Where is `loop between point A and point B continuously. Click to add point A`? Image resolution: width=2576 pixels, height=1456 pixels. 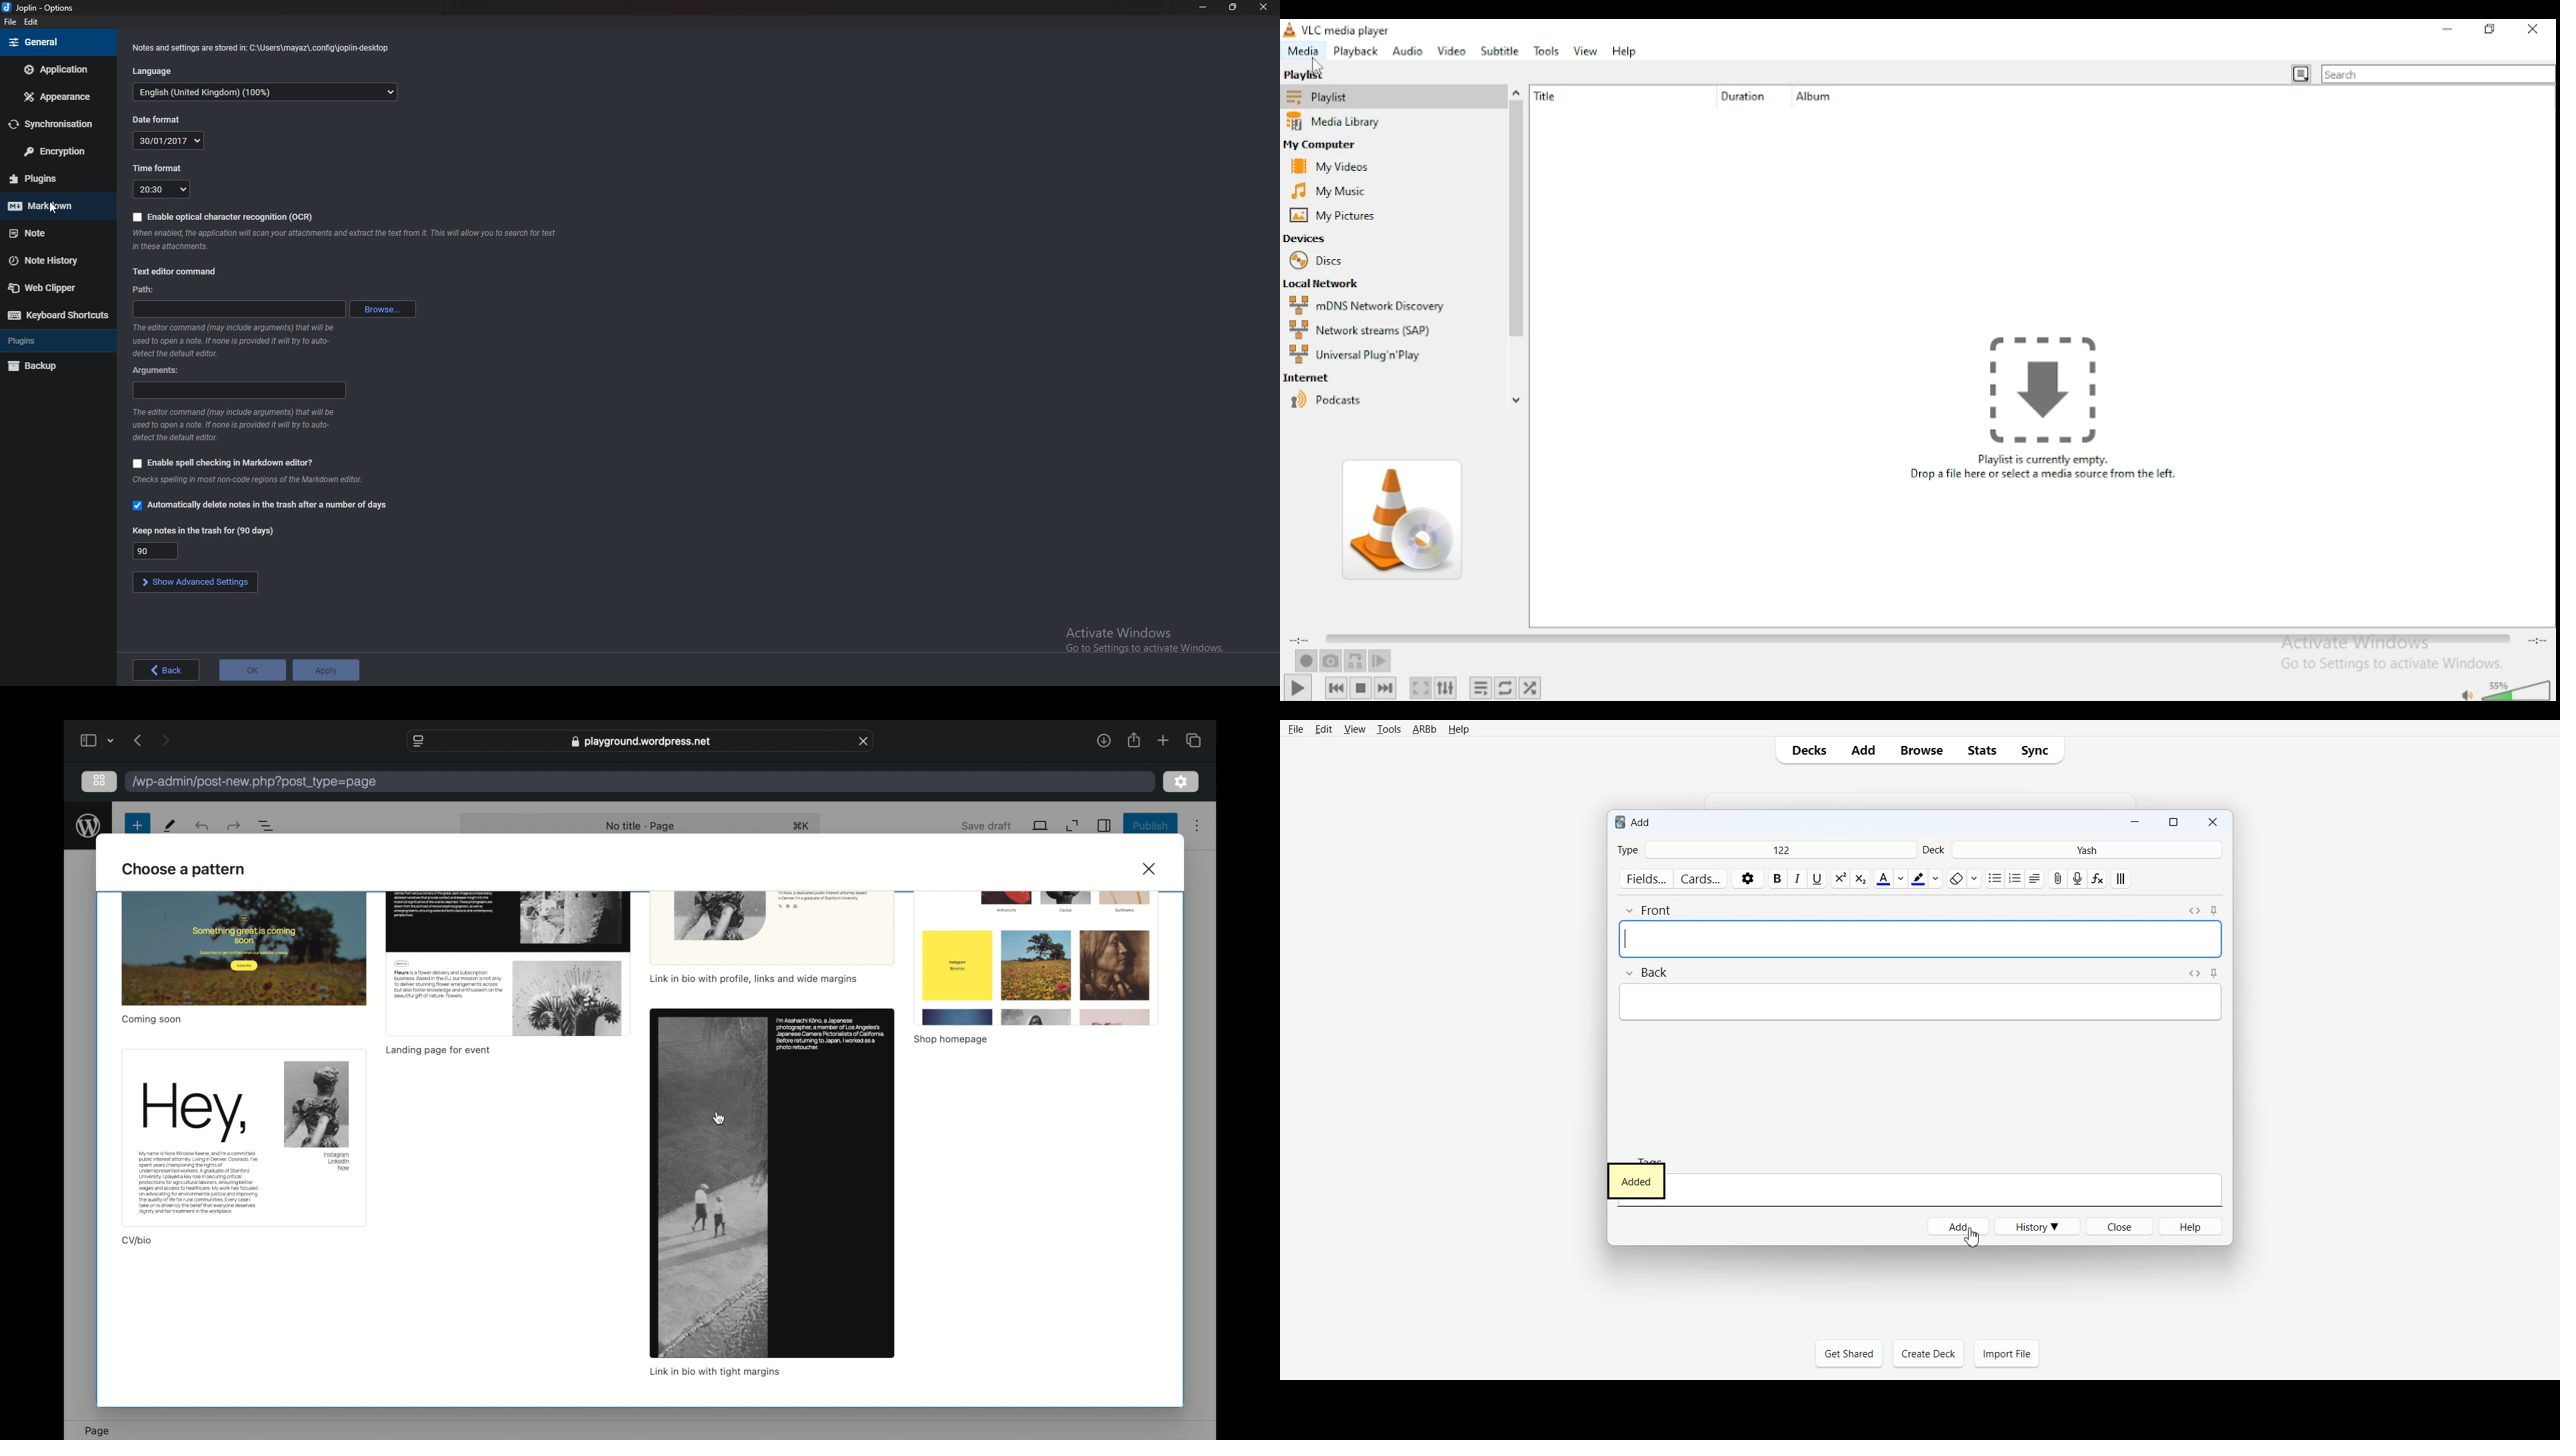
loop between point A and point B continuously. Click to add point A is located at coordinates (1435, 1358).